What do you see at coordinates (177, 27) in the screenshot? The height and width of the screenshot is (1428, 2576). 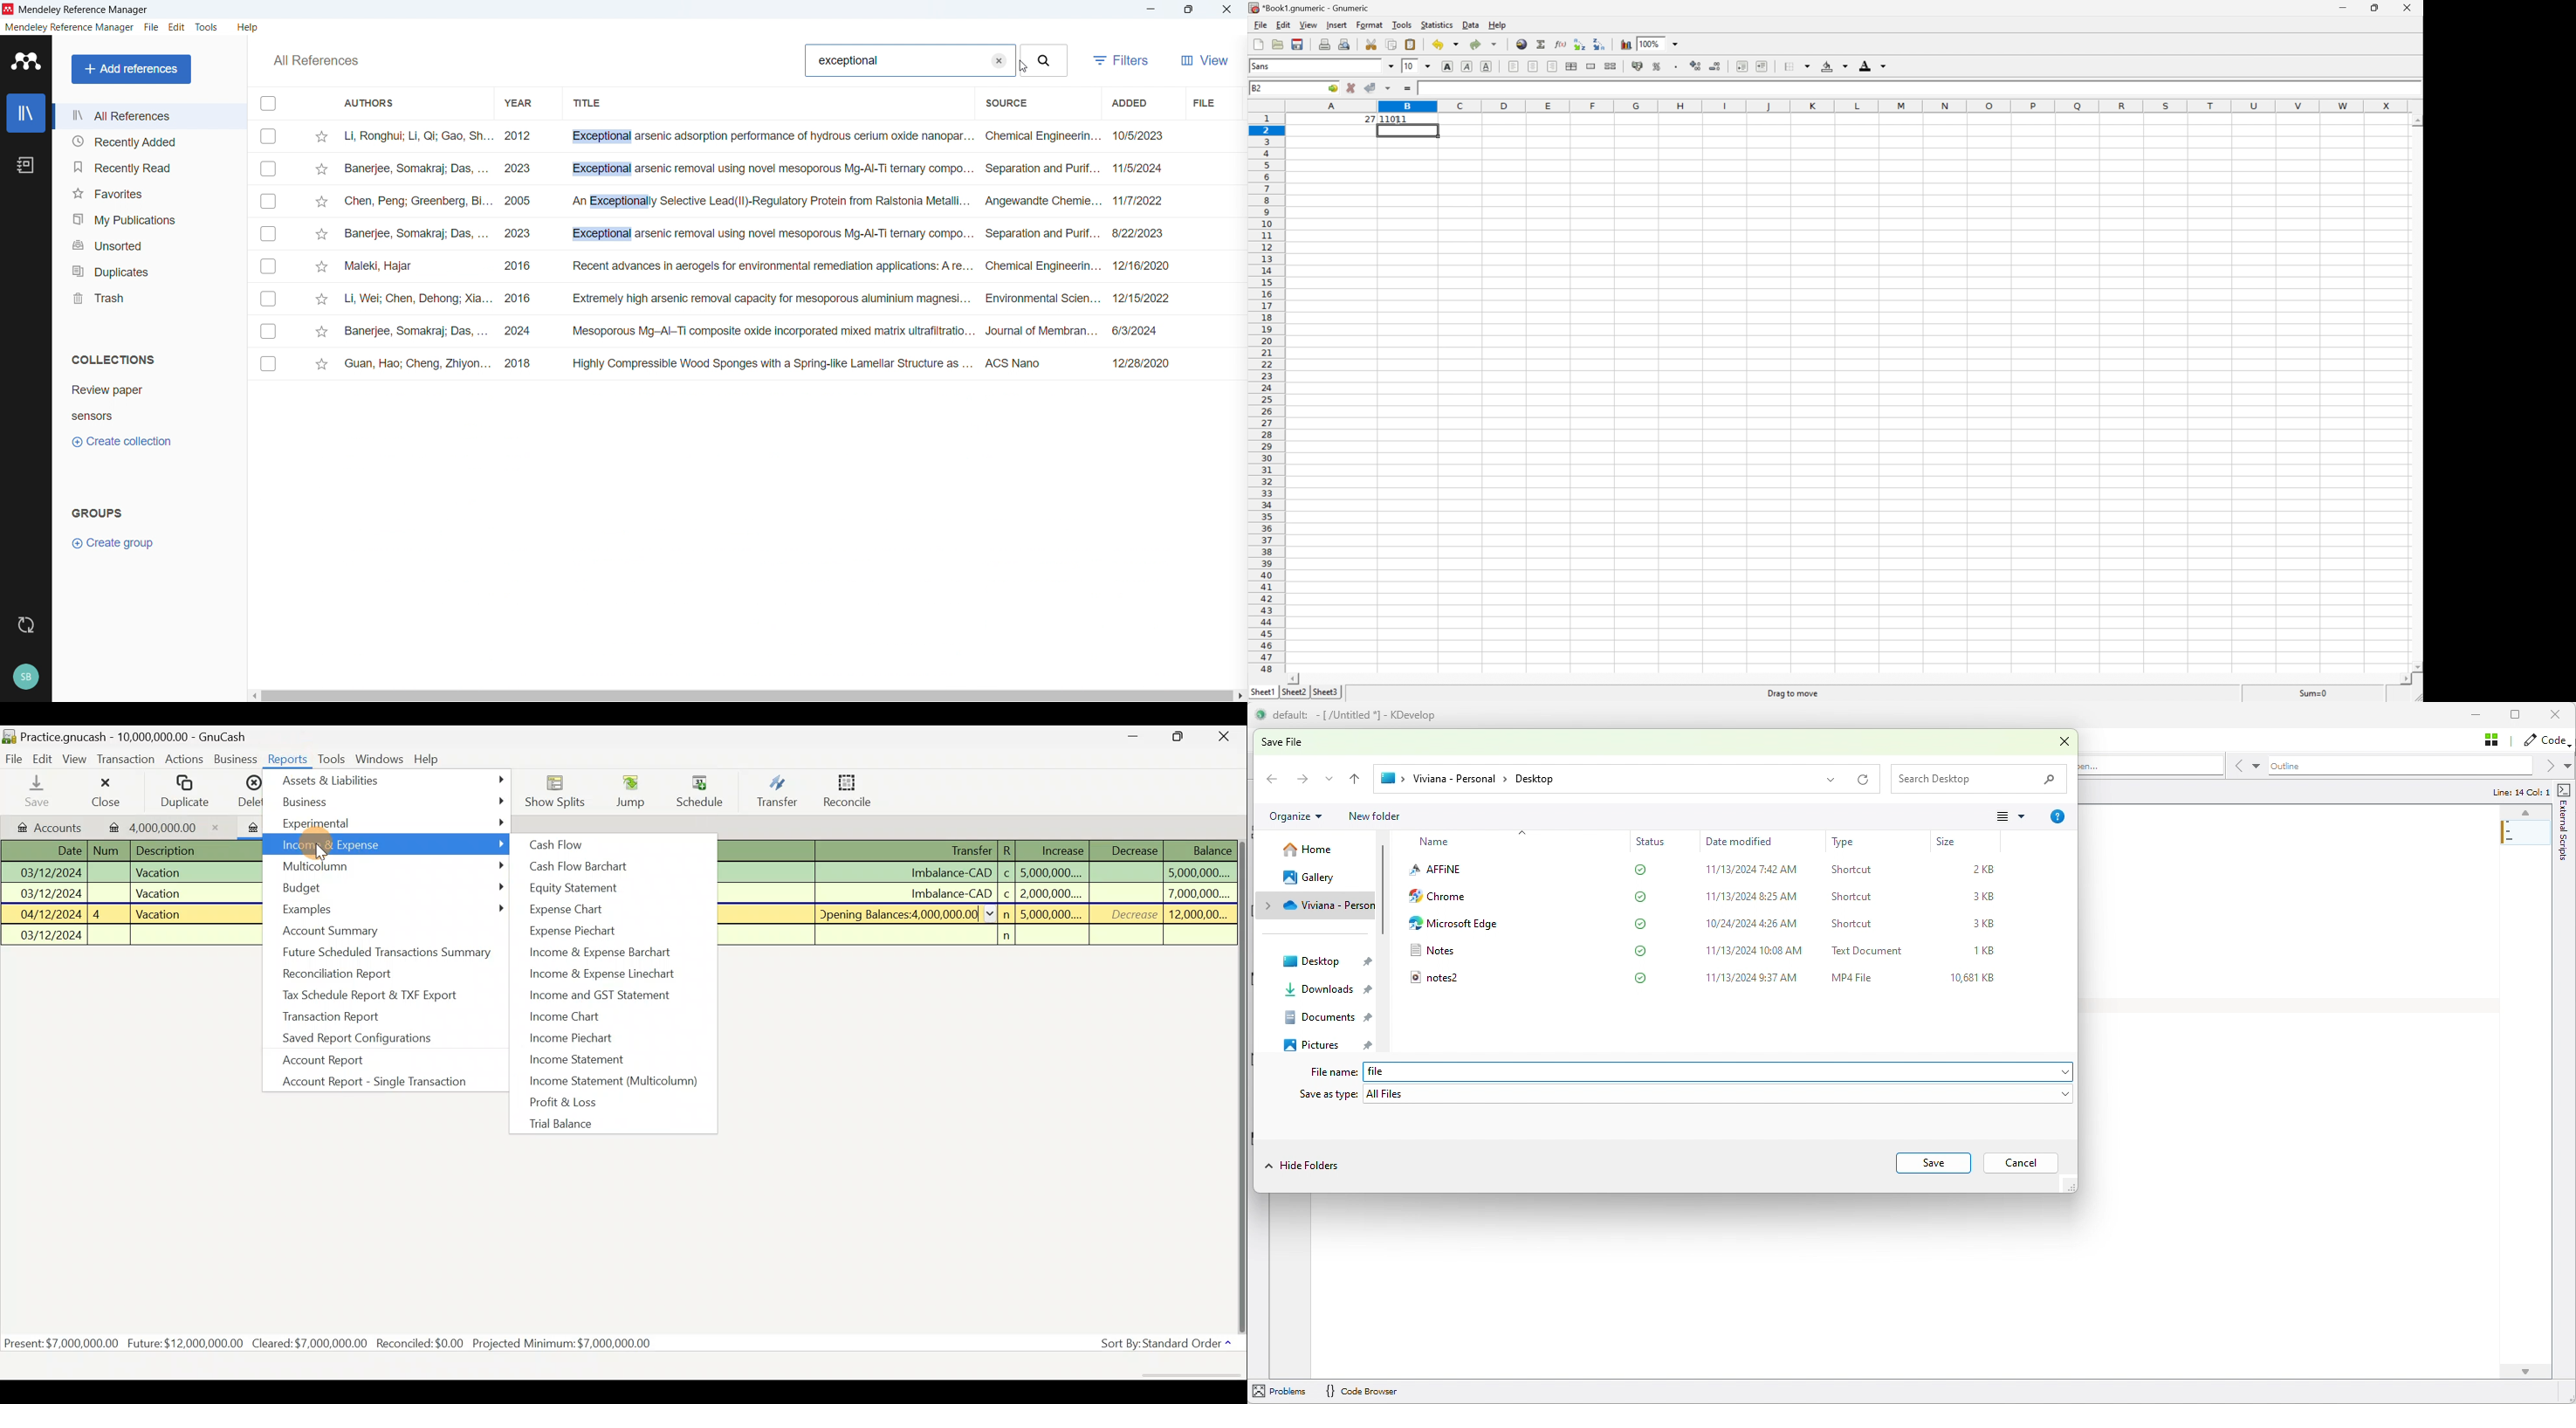 I see `edit` at bounding box center [177, 27].